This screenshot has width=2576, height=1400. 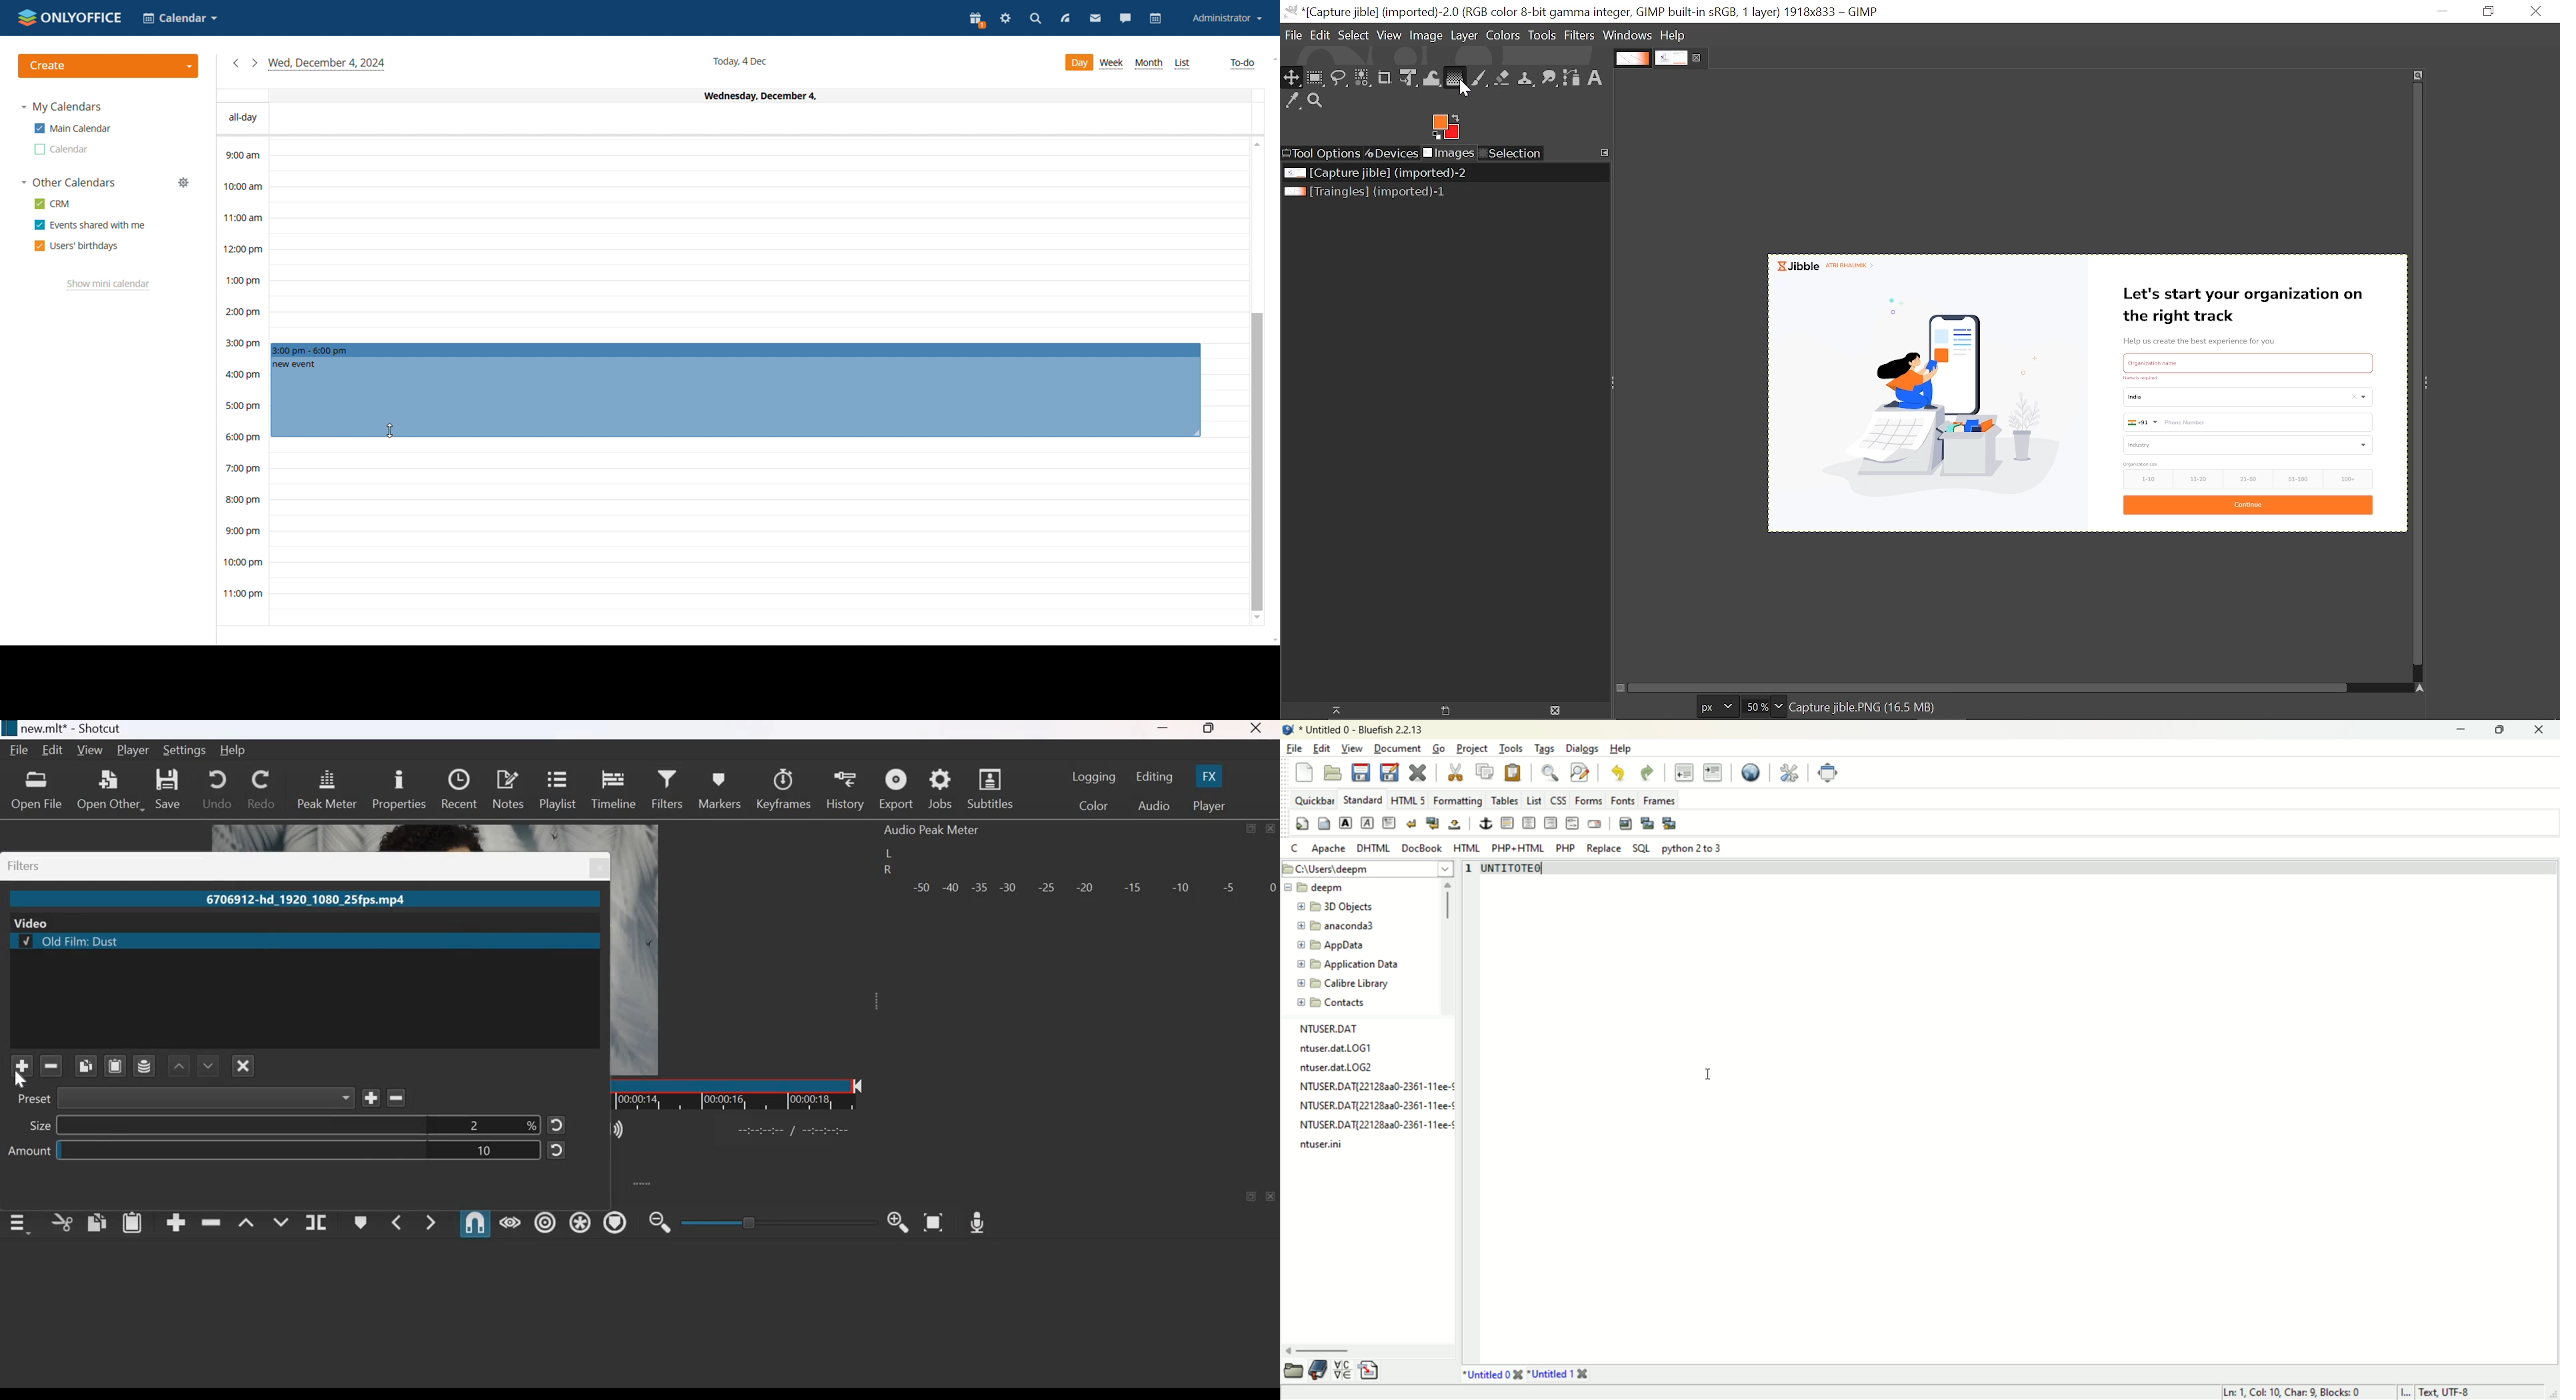 What do you see at coordinates (649, 1183) in the screenshot?
I see `expand` at bounding box center [649, 1183].